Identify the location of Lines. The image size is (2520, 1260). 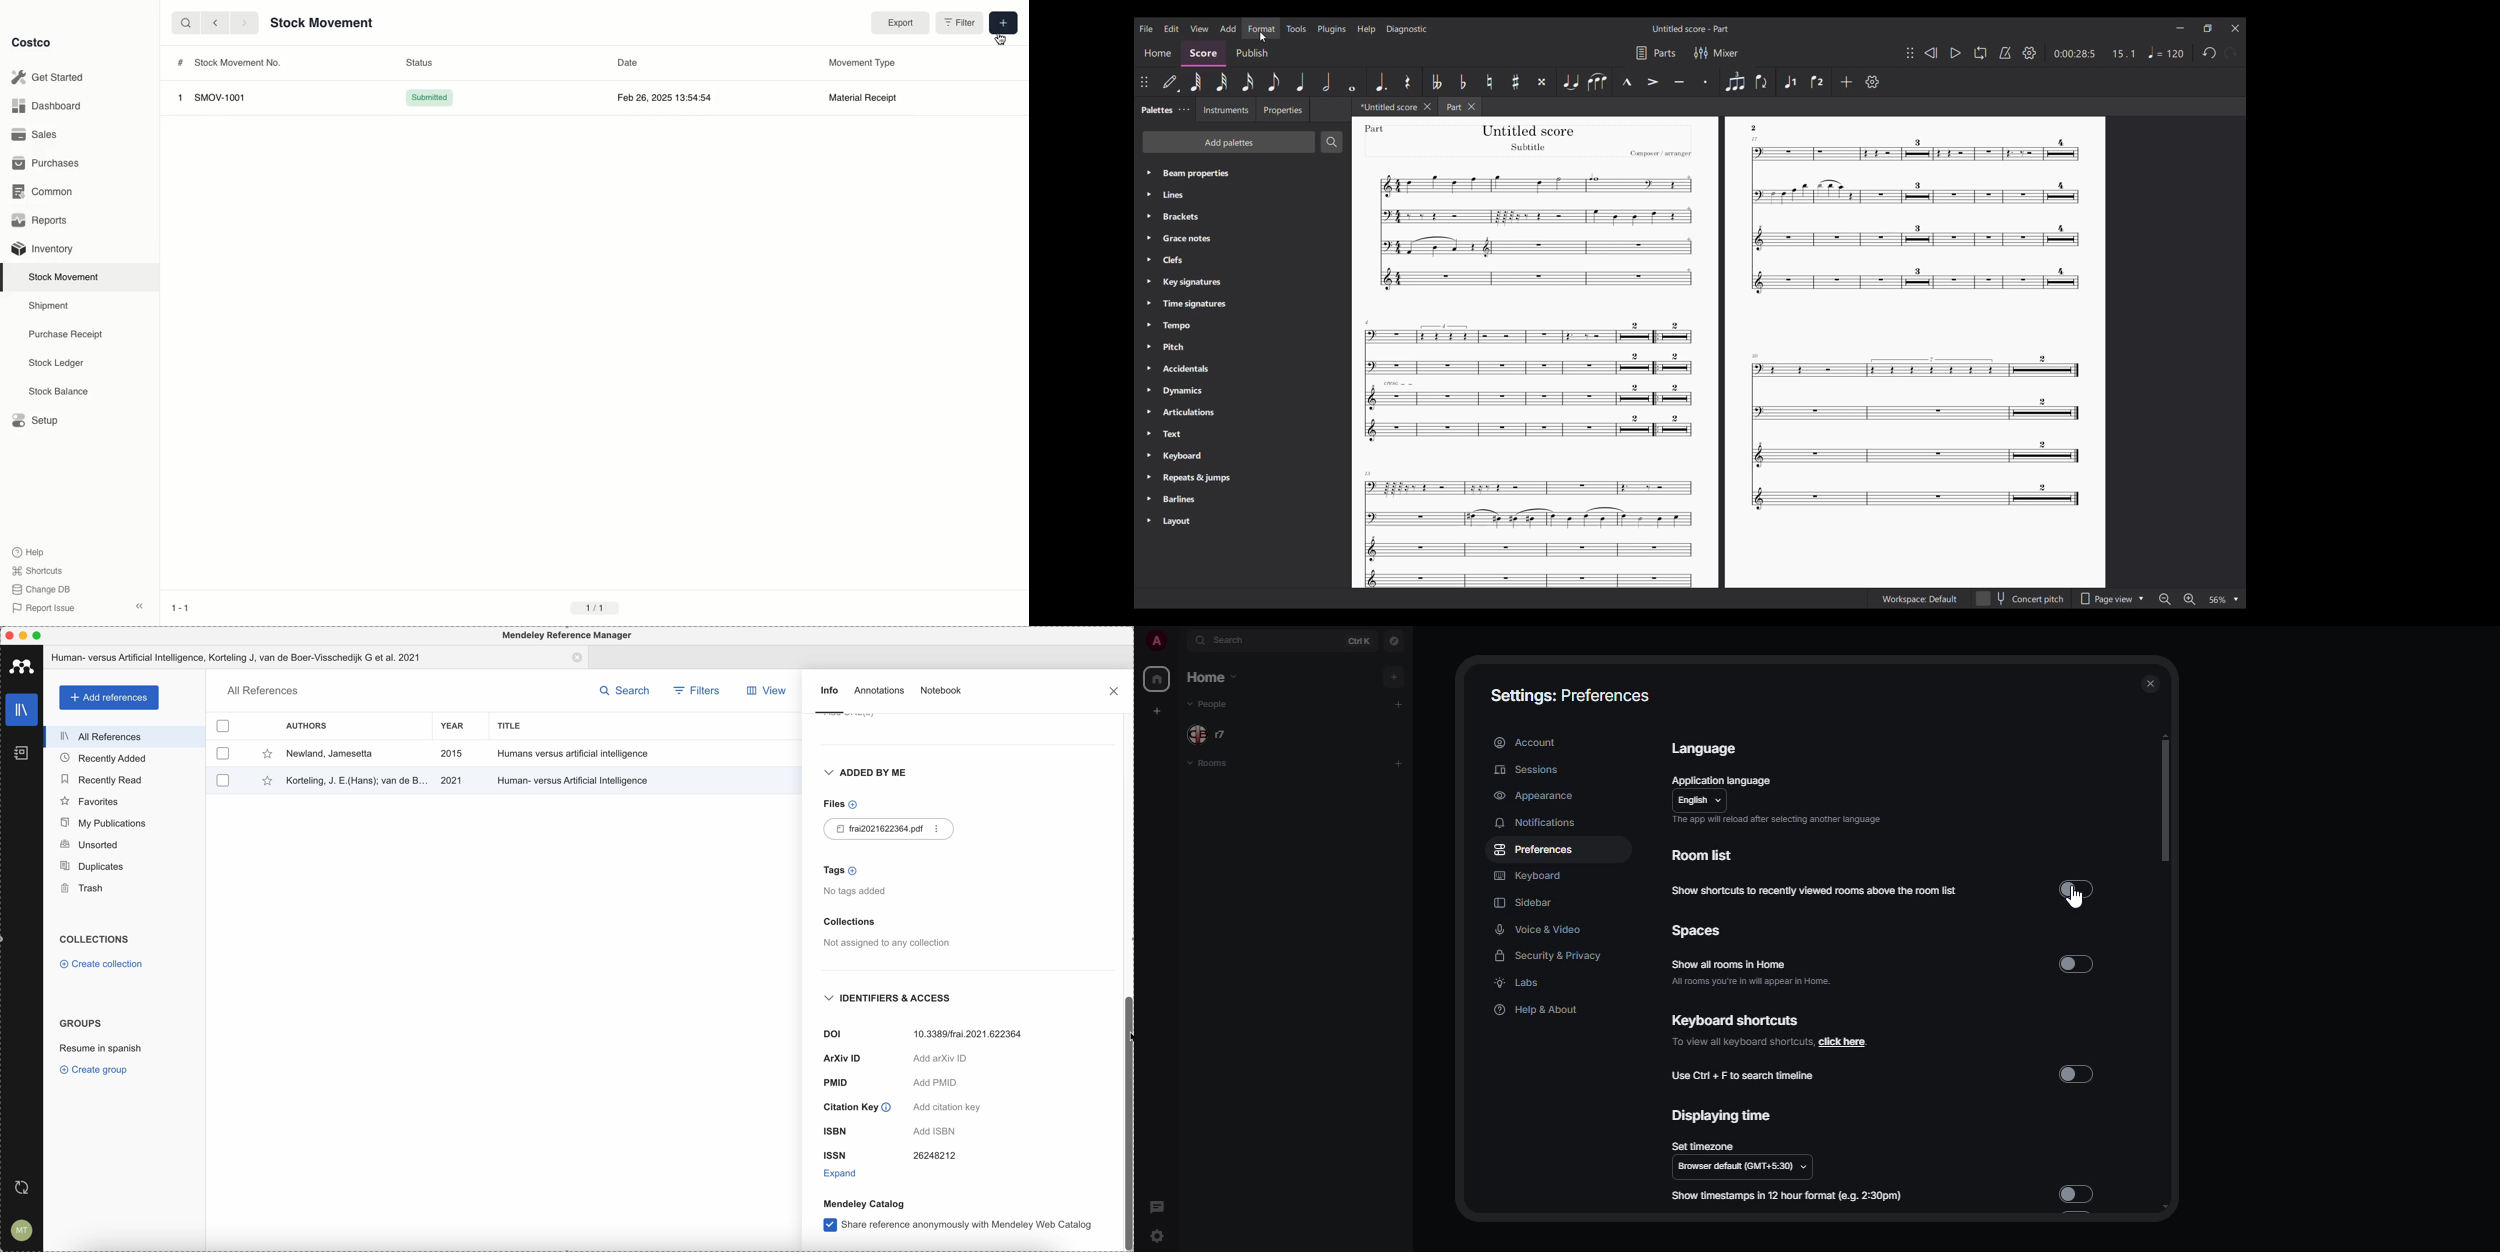
(1190, 193).